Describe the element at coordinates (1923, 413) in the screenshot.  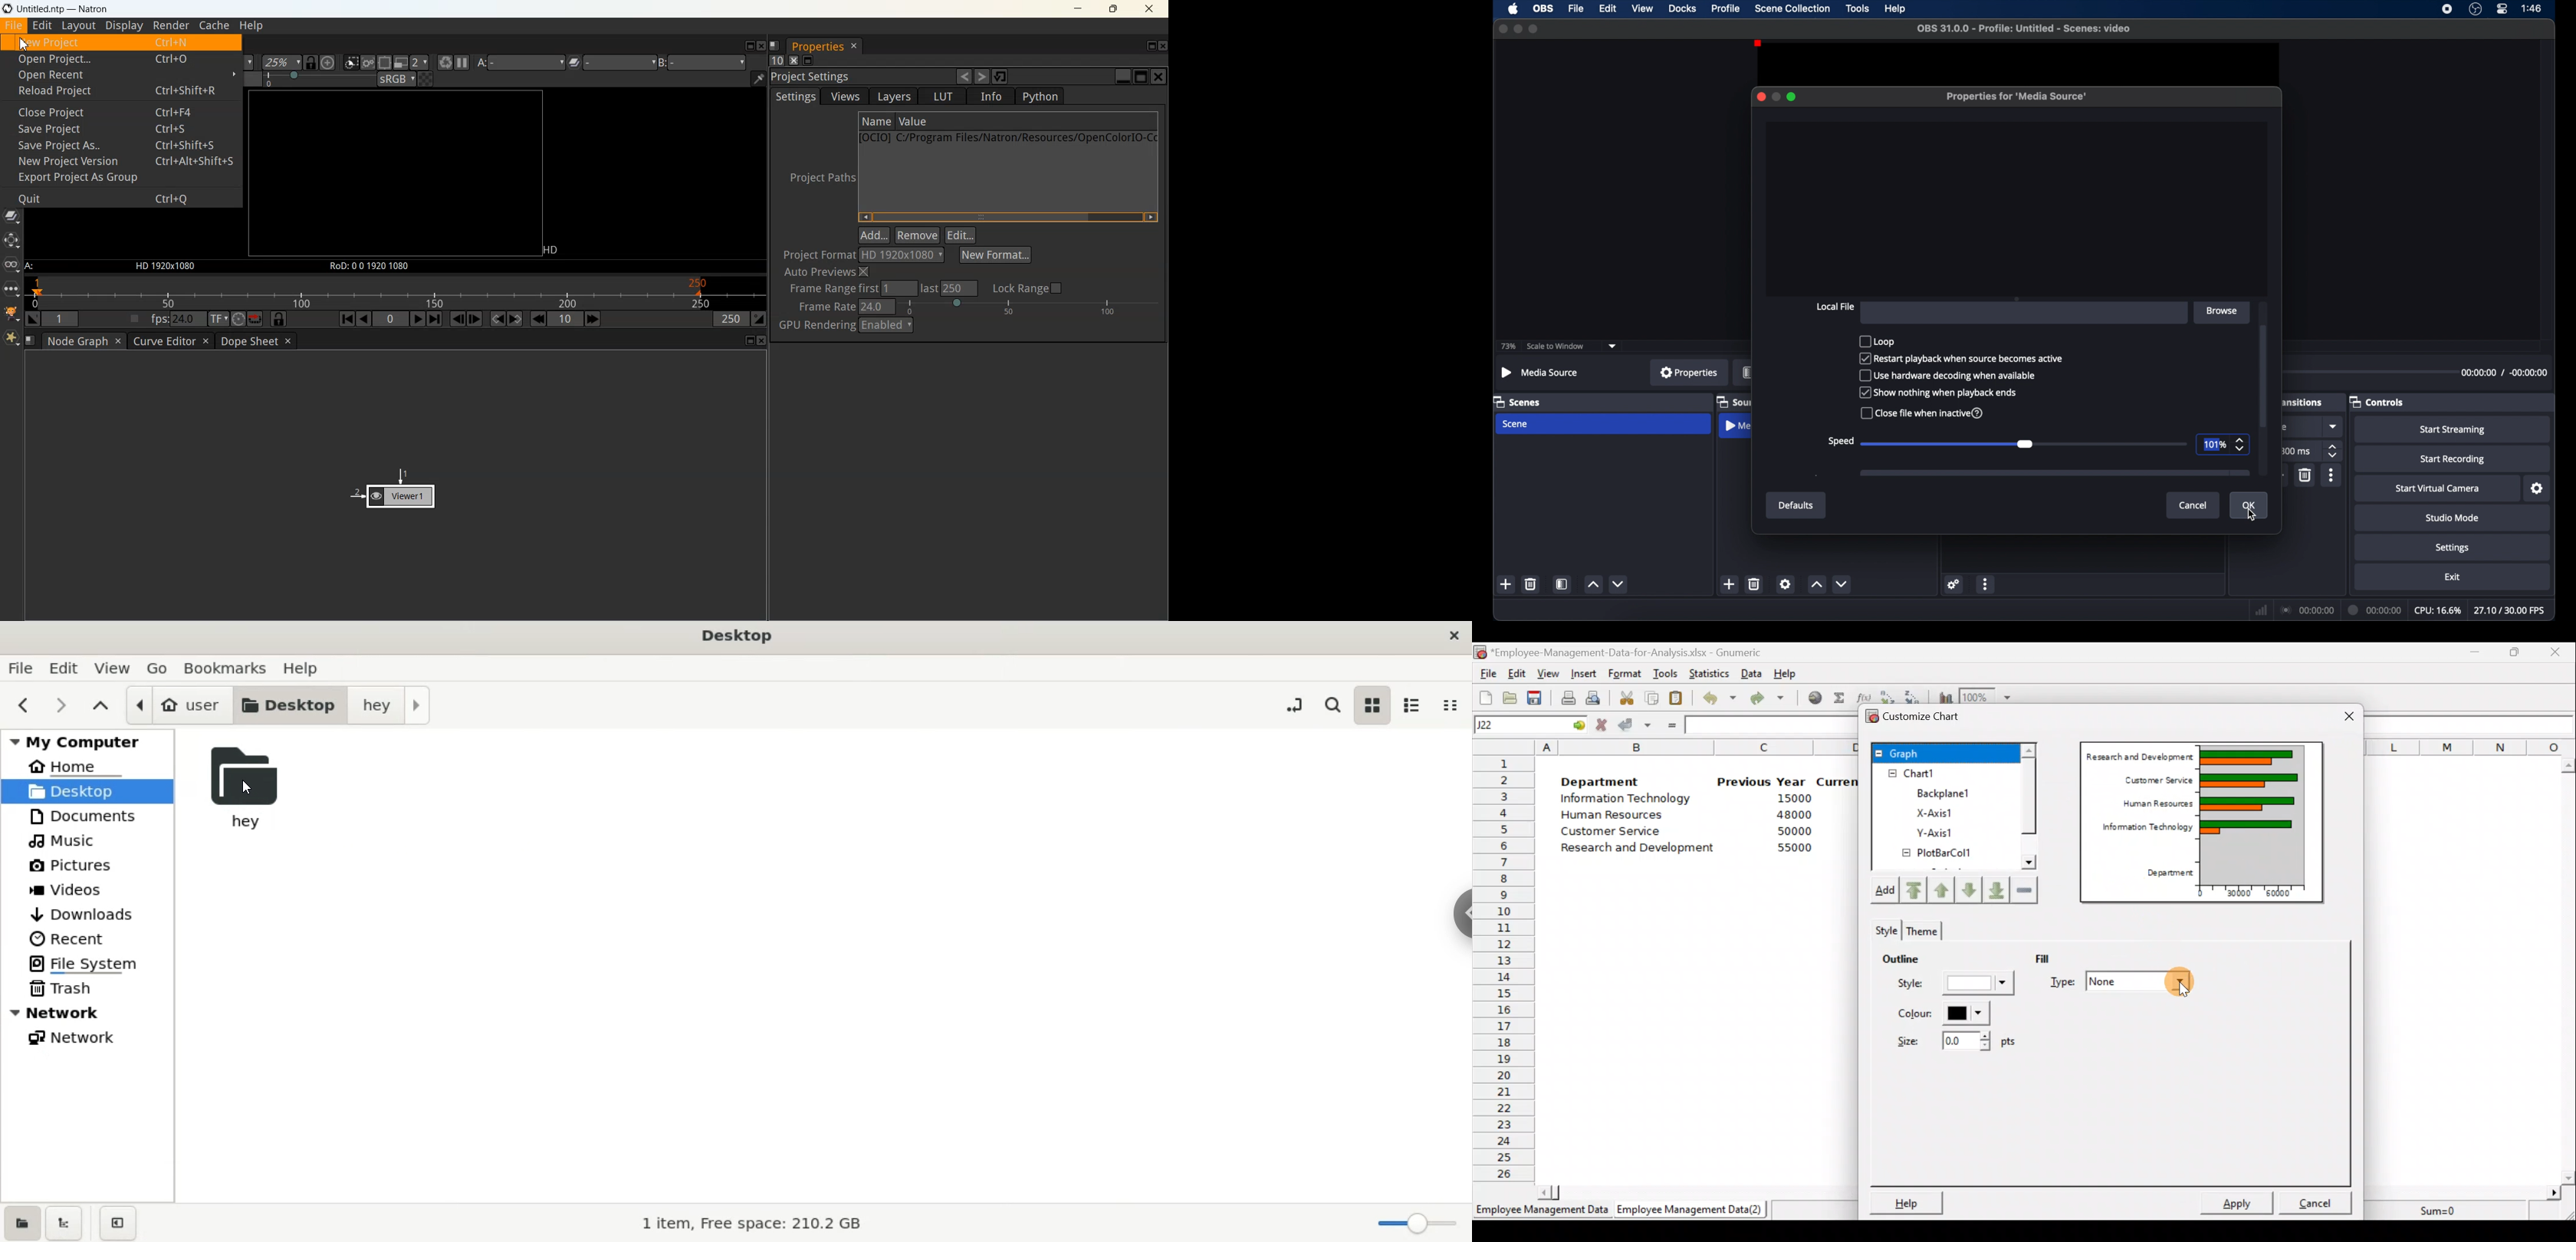
I see `close file when inactive` at that location.